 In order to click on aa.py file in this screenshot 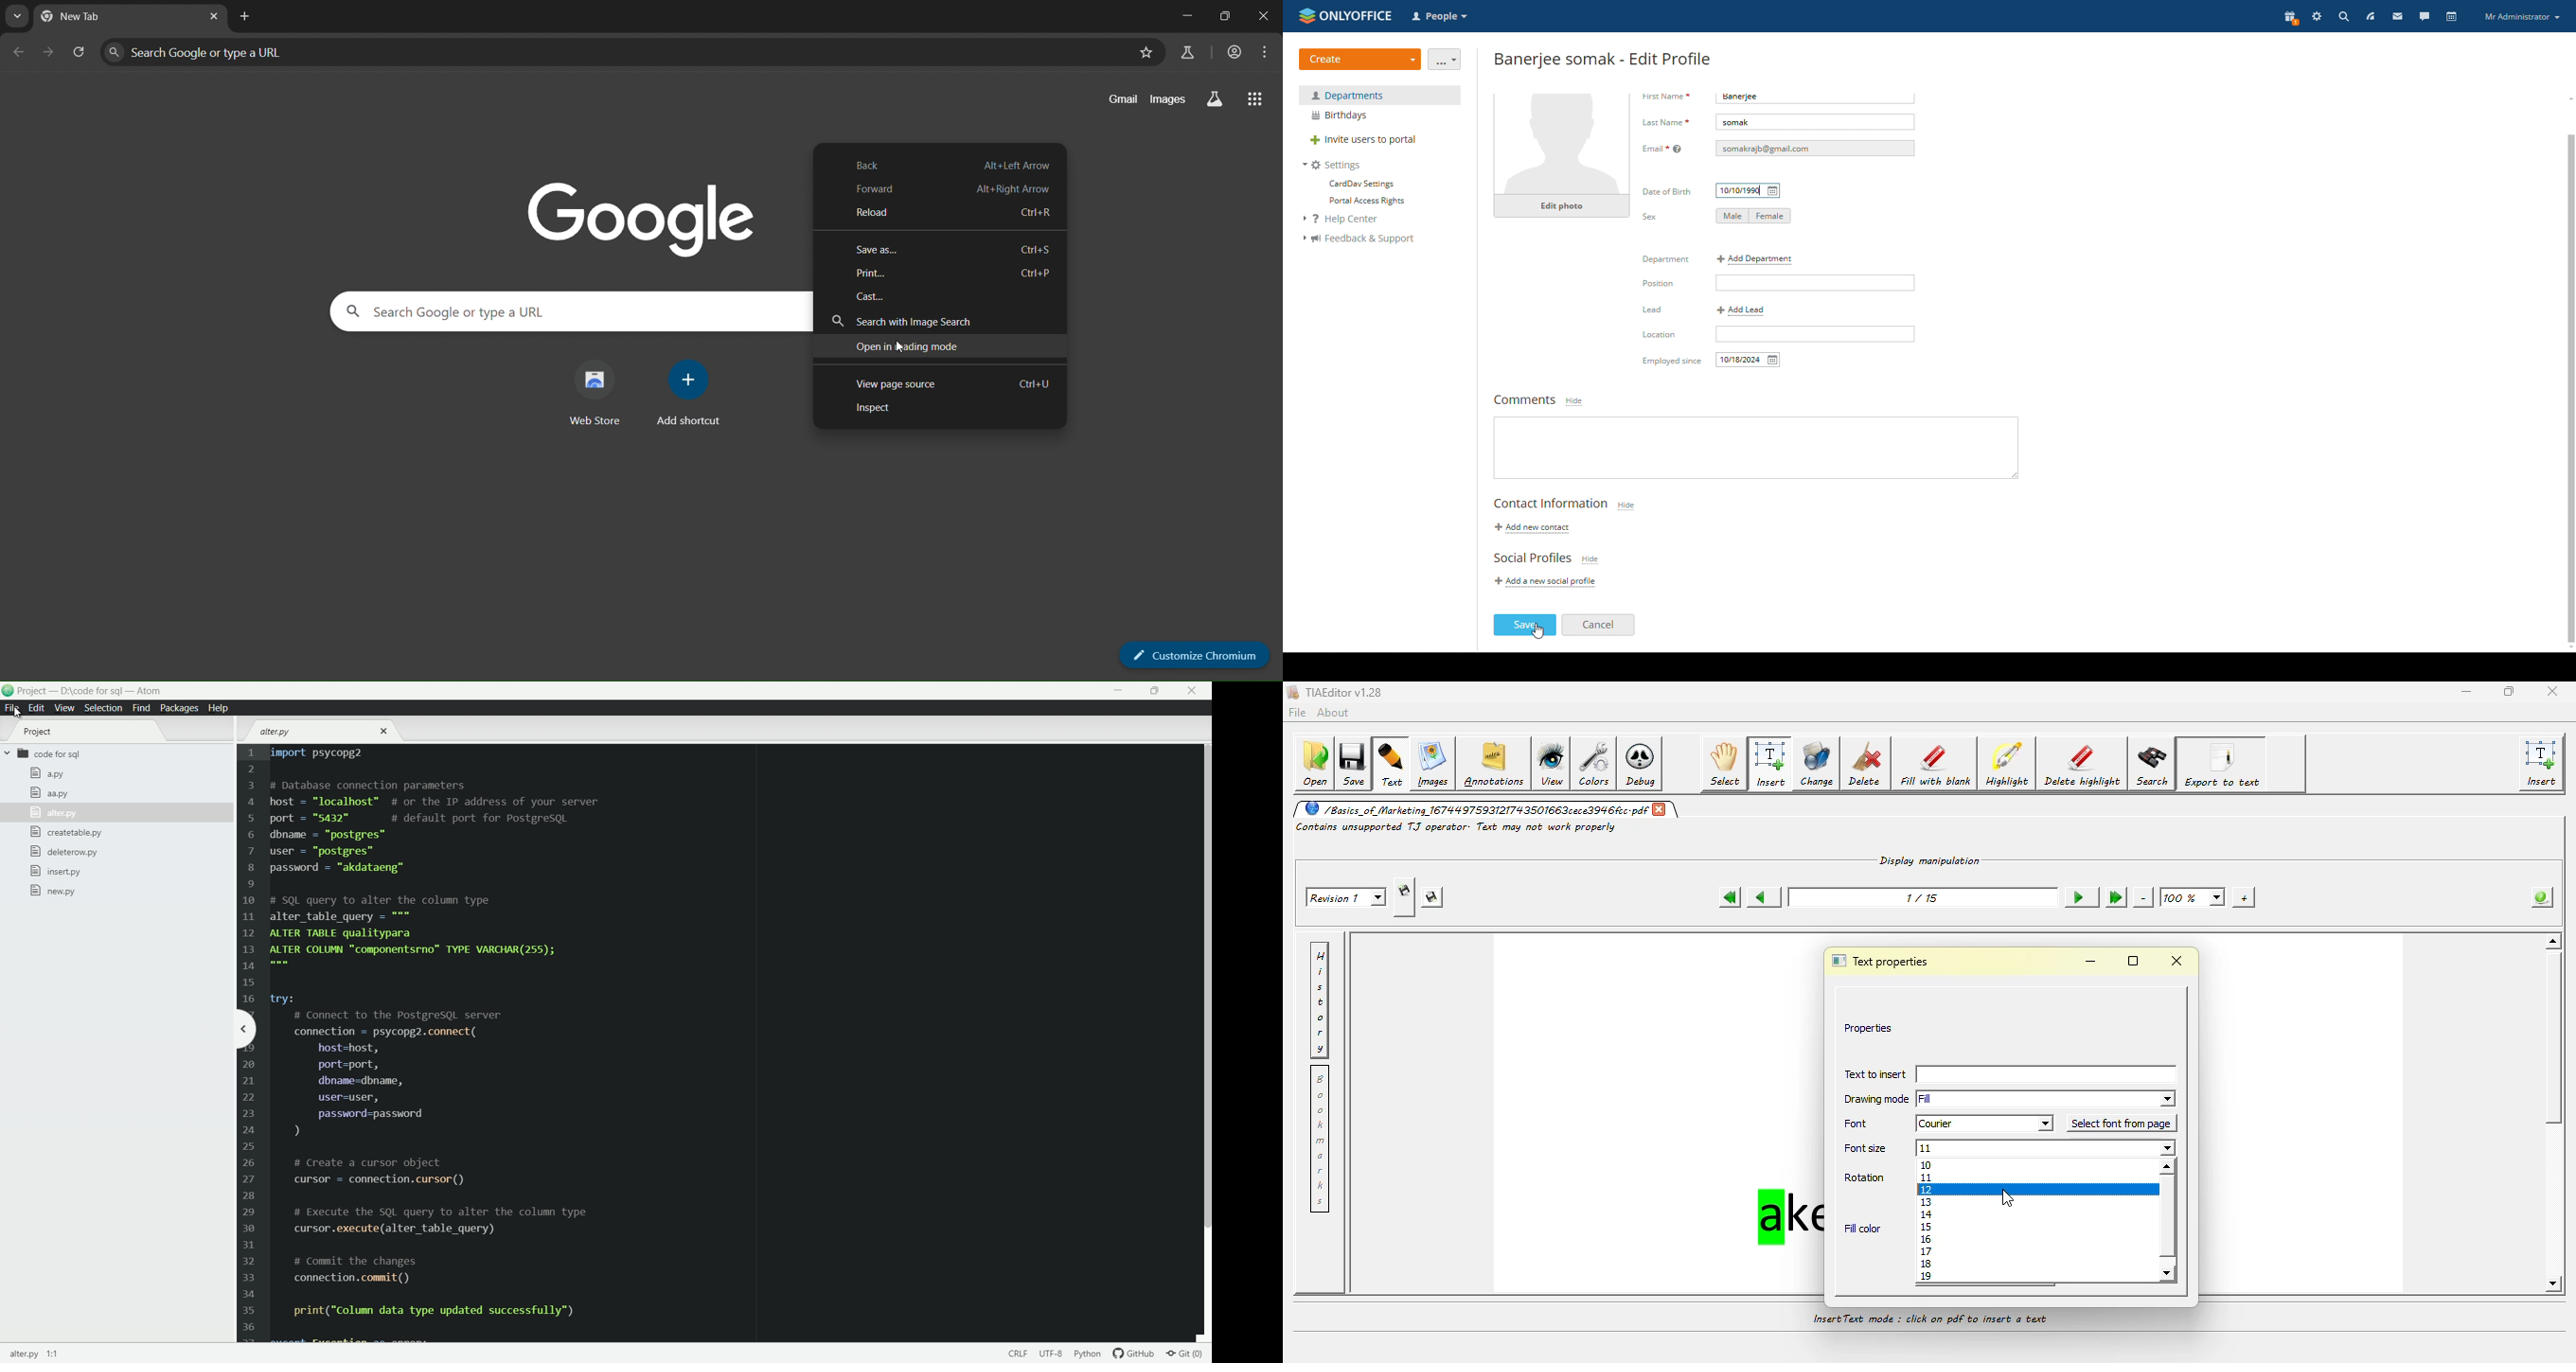, I will do `click(49, 794)`.